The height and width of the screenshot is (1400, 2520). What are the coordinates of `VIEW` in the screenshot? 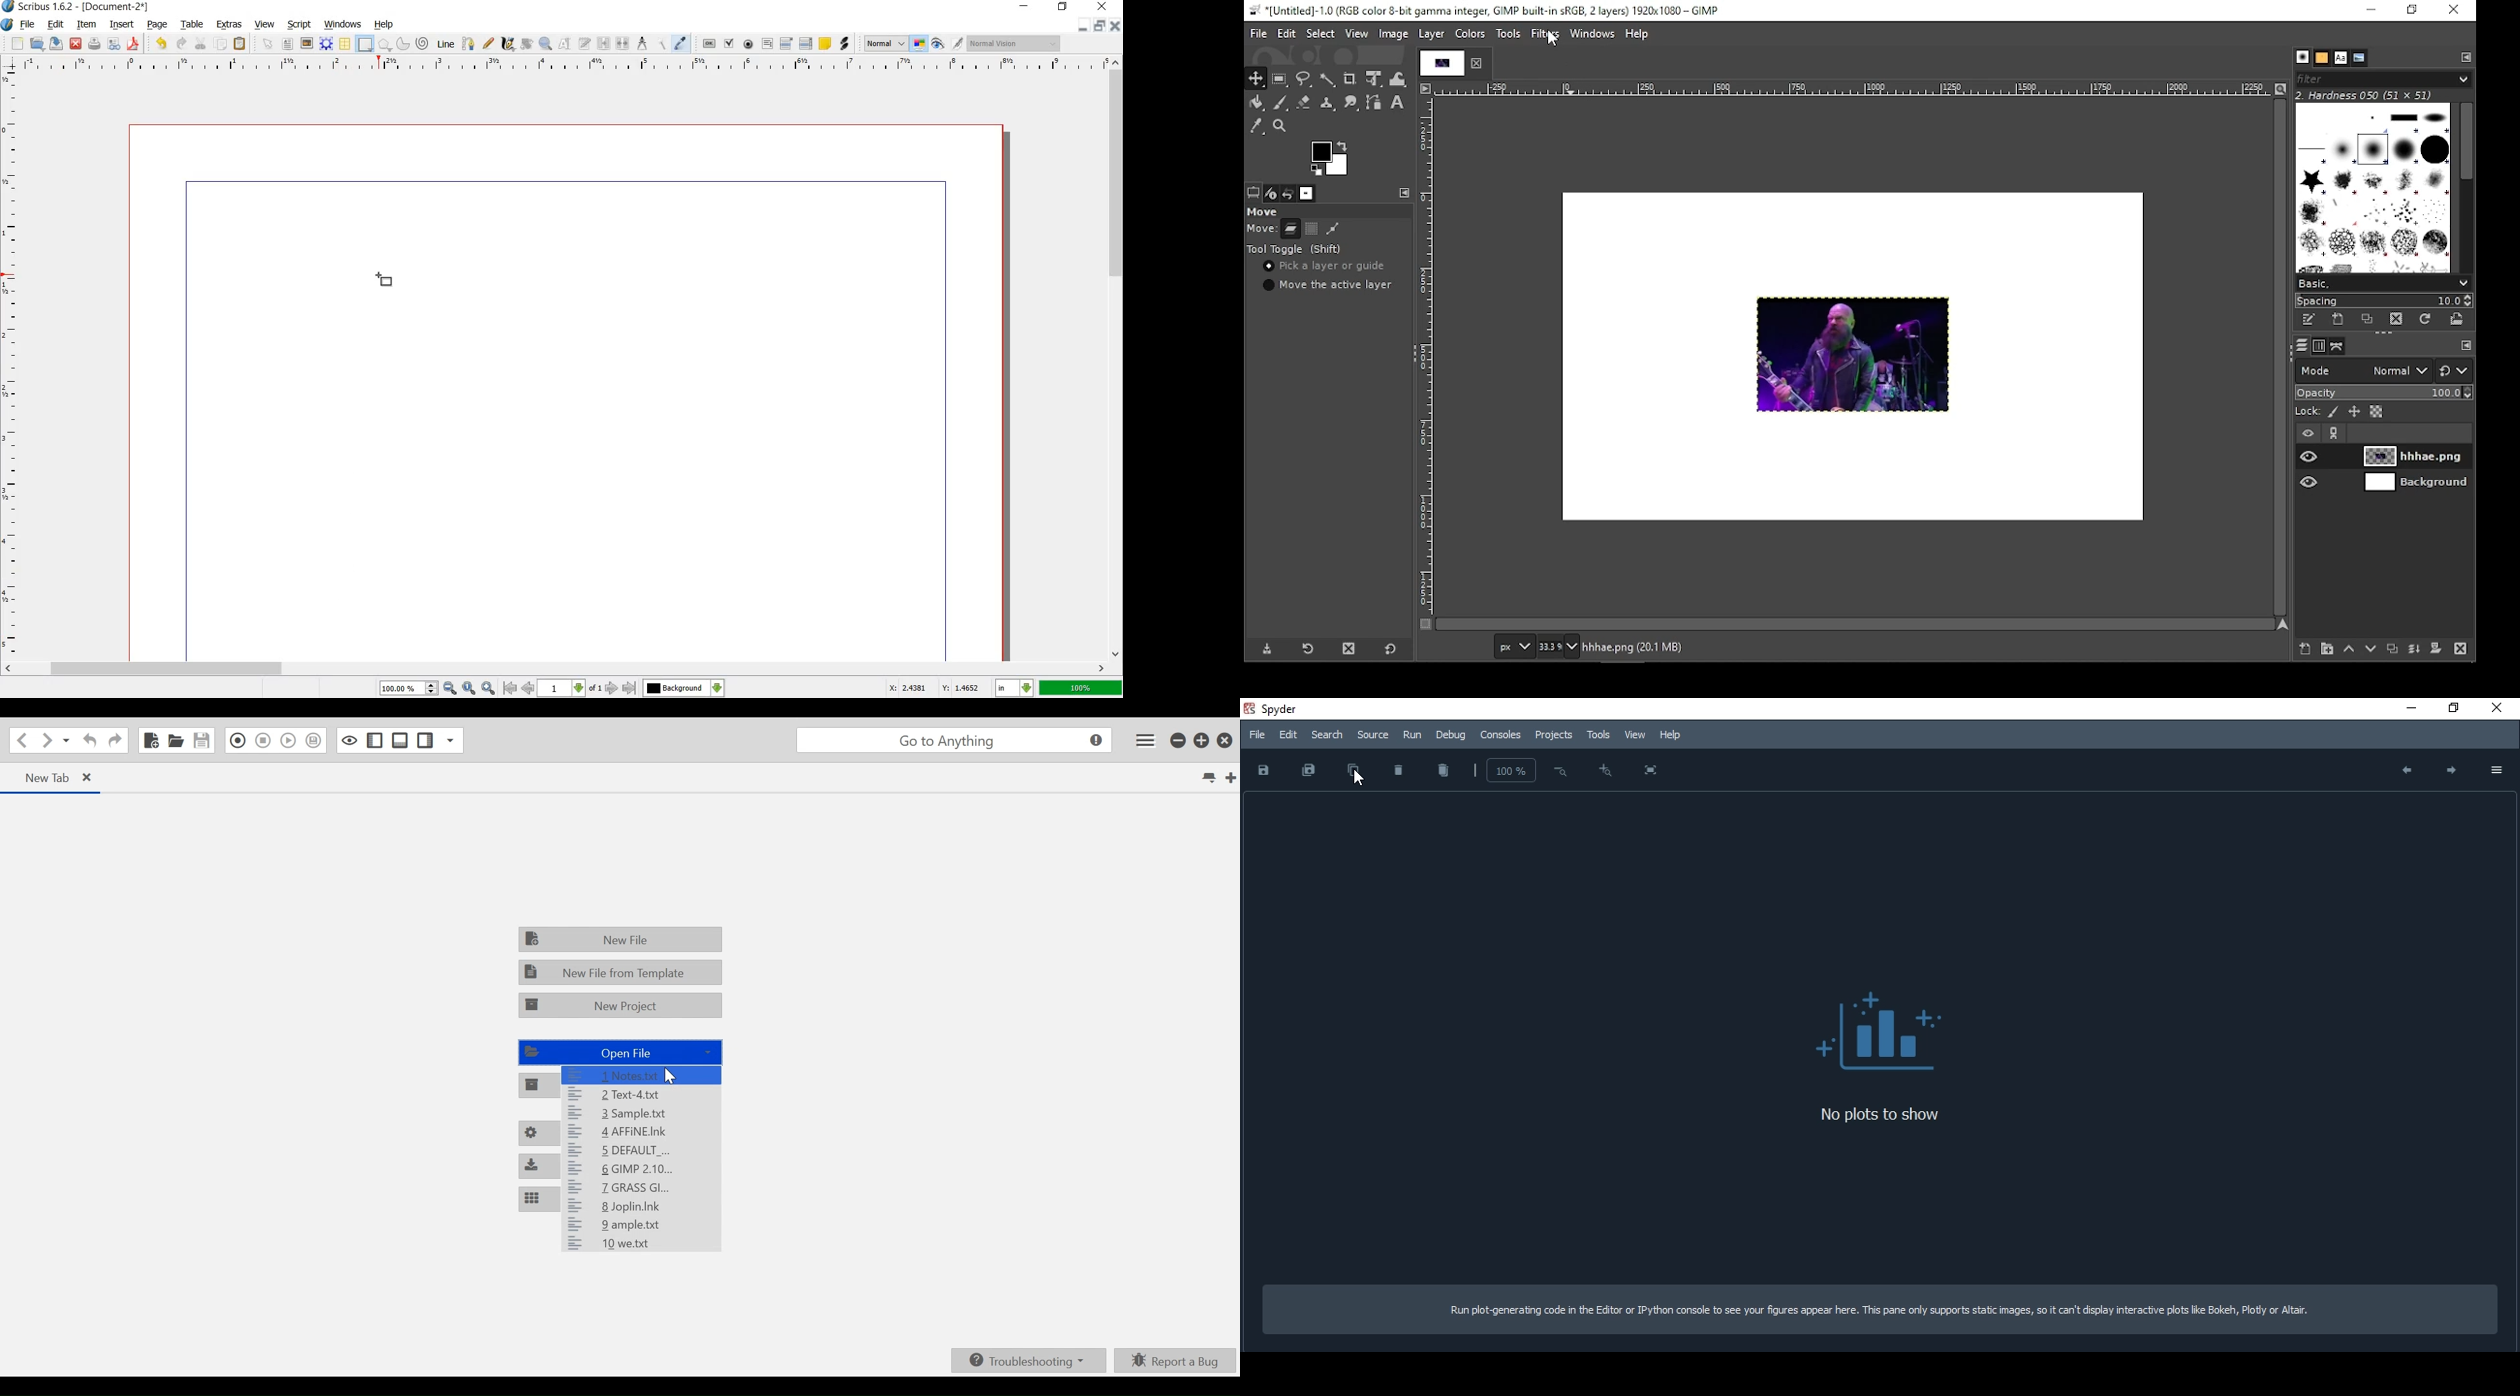 It's located at (263, 25).